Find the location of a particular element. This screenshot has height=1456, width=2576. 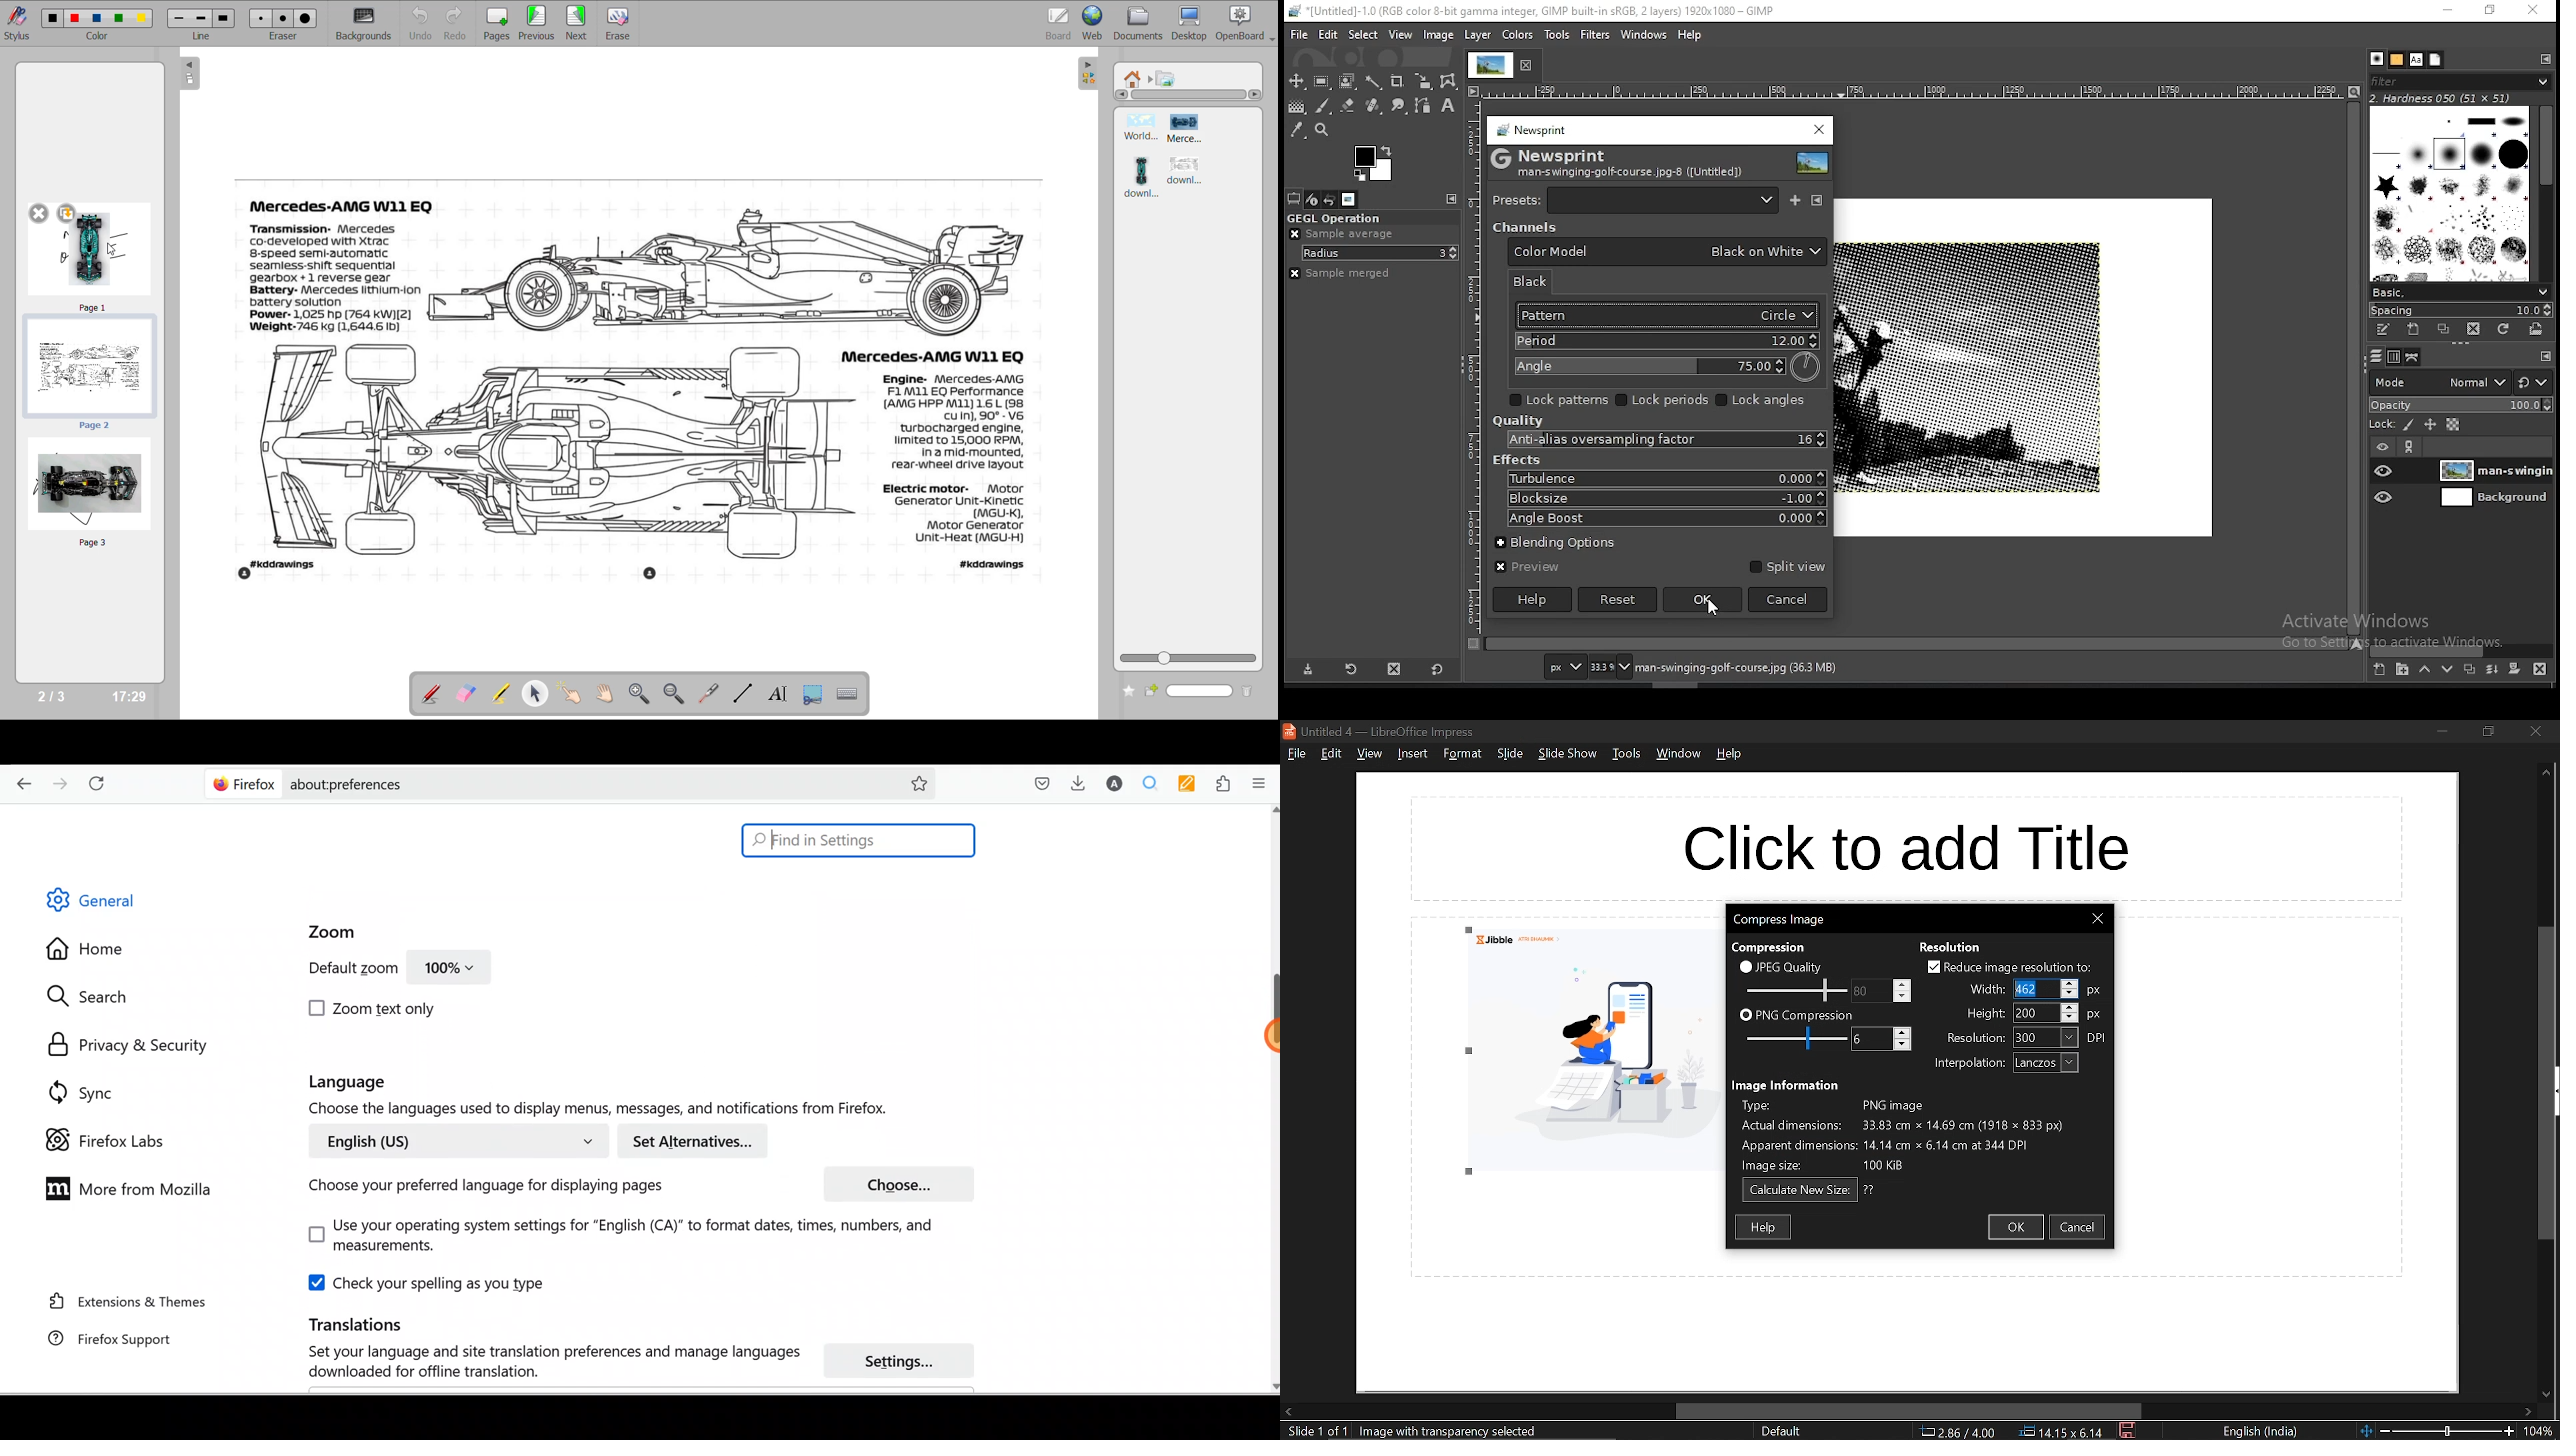

scroll bar is located at coordinates (2462, 649).